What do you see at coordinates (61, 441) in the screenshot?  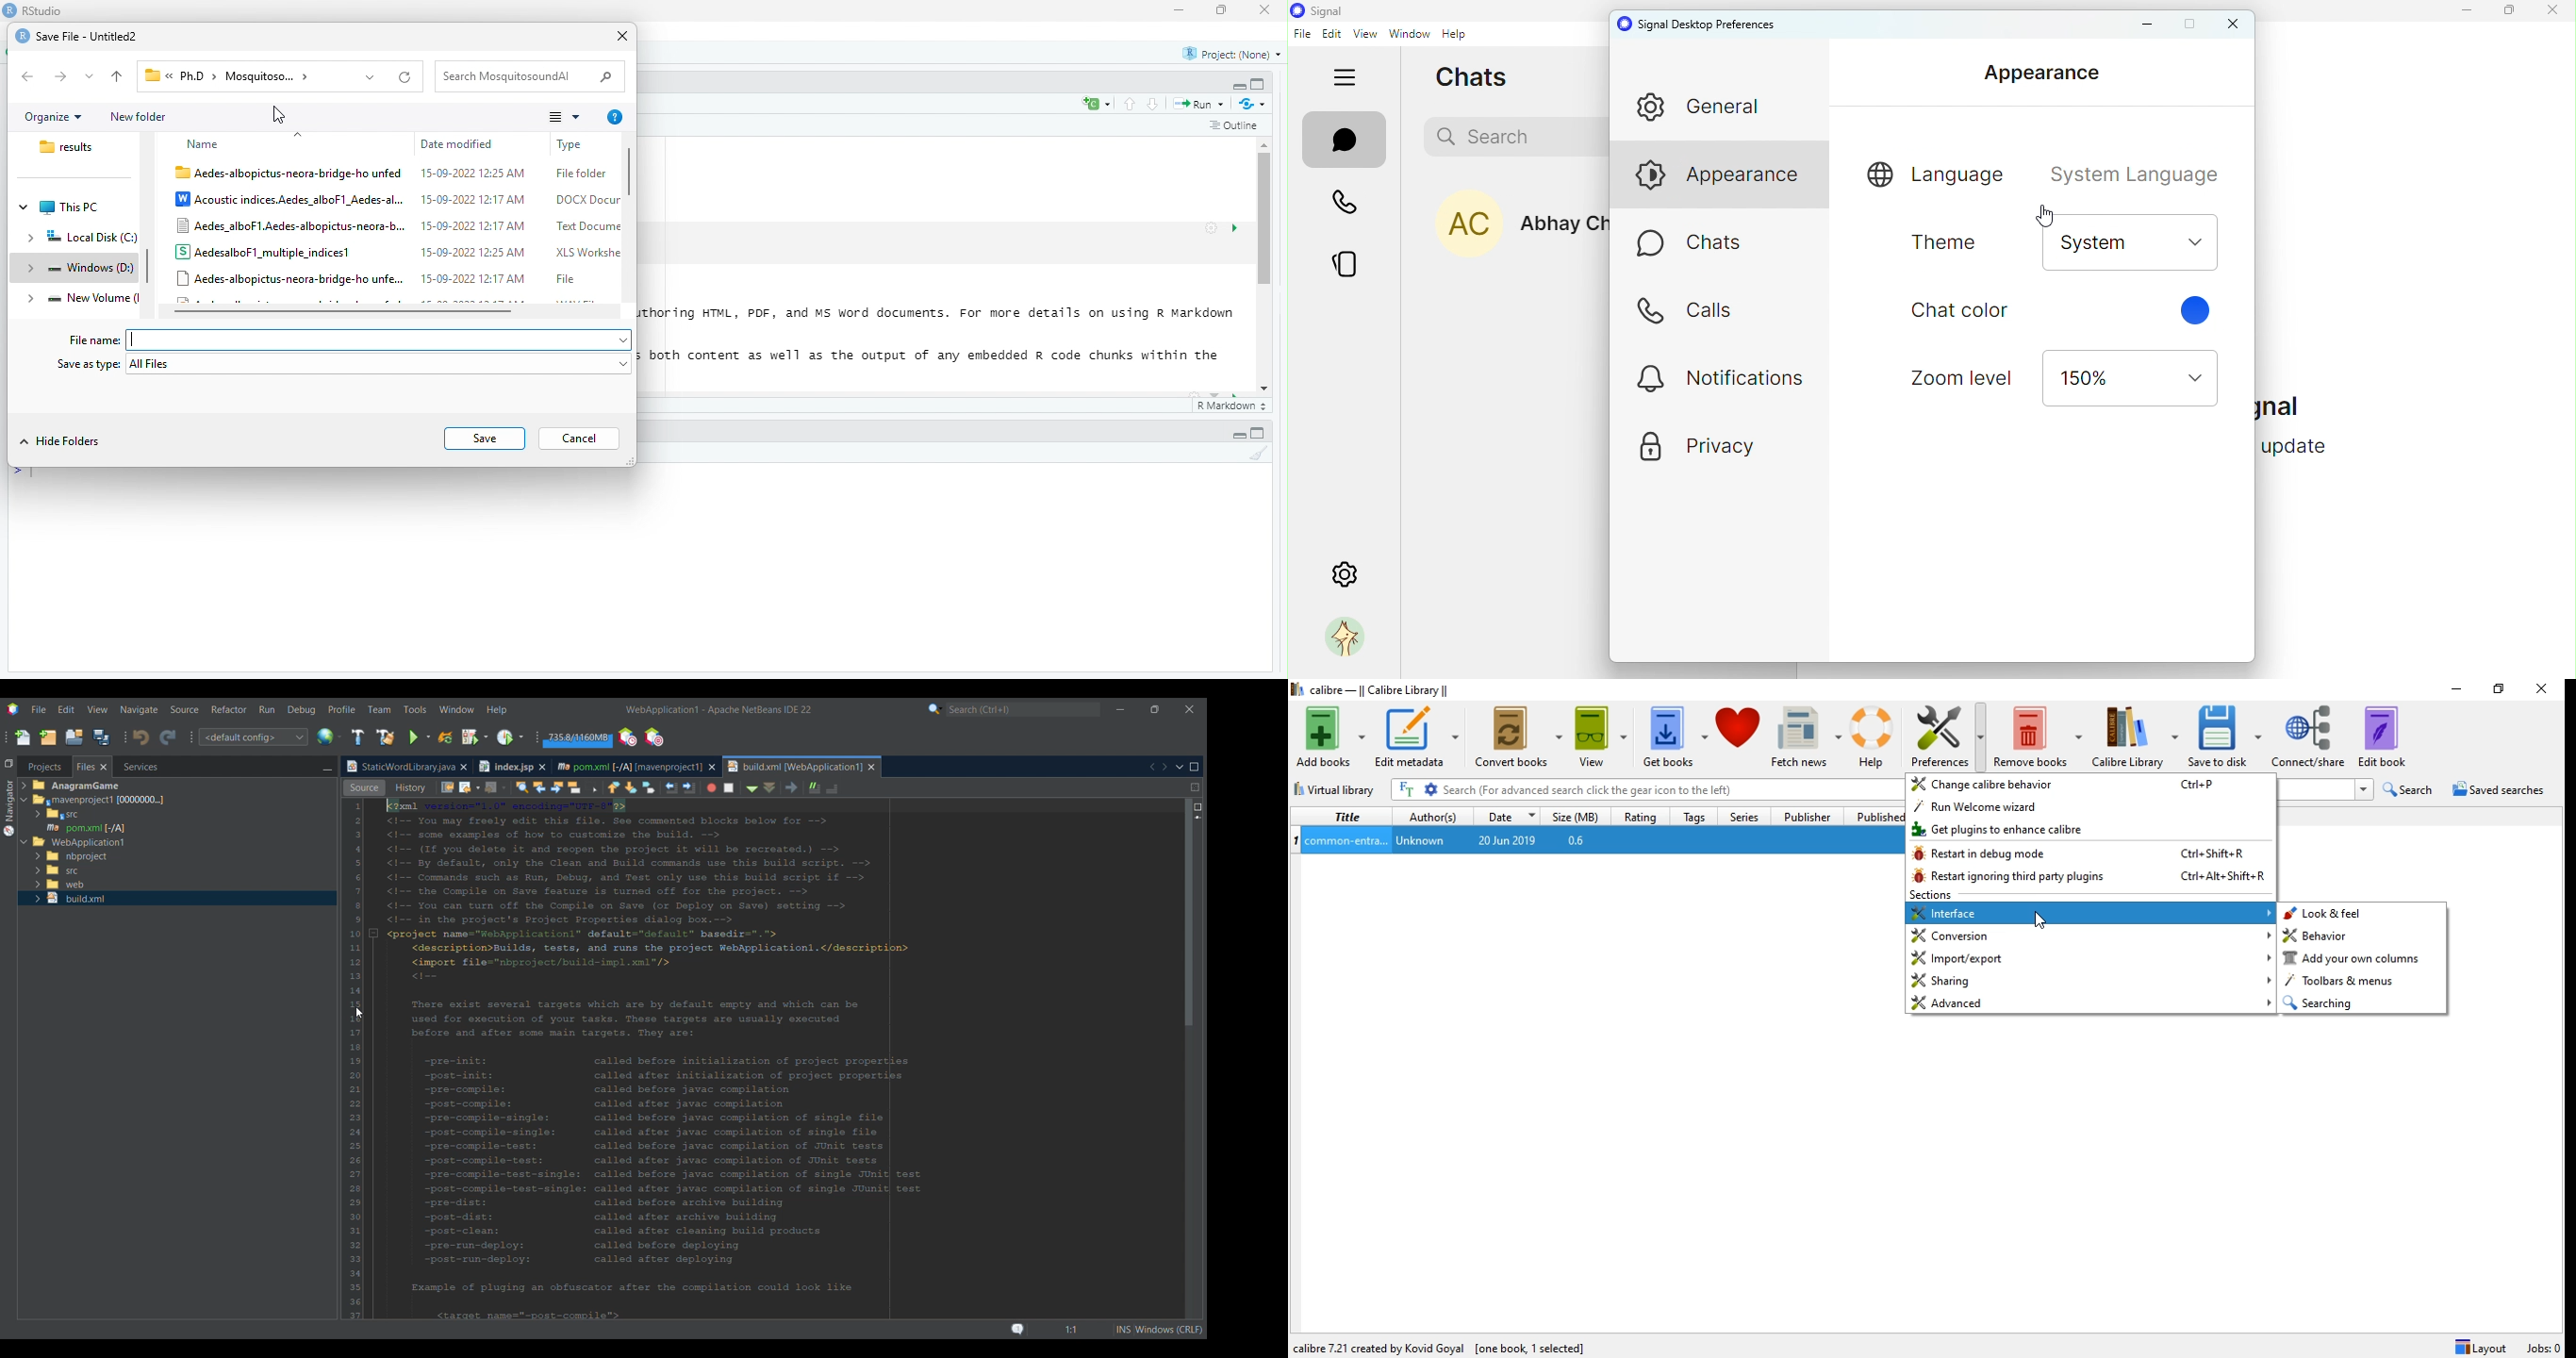 I see `^ Hide Folders` at bounding box center [61, 441].